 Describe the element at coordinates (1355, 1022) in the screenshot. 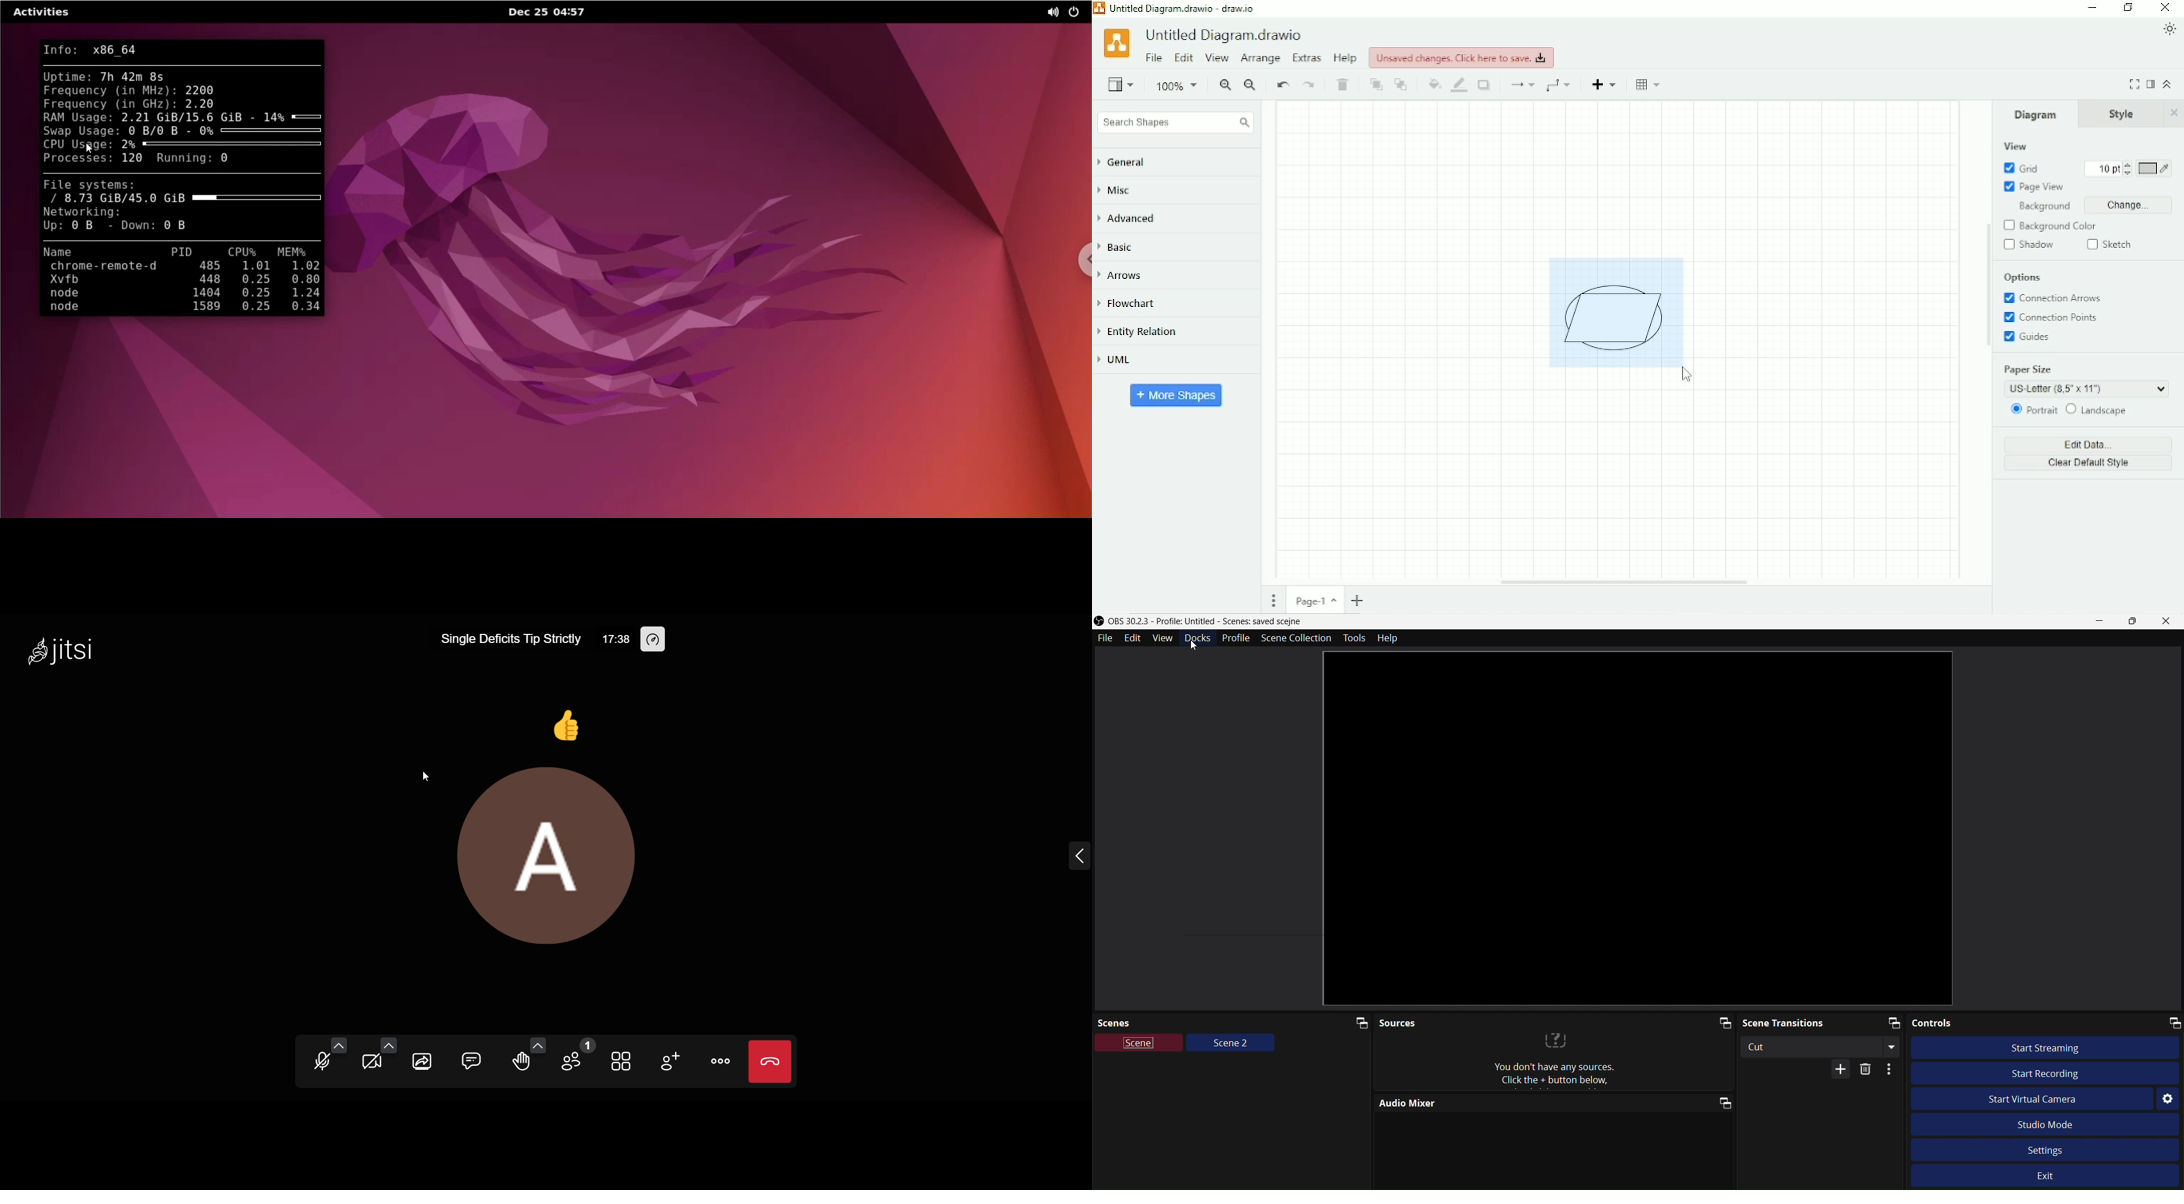

I see `dock panel` at that location.